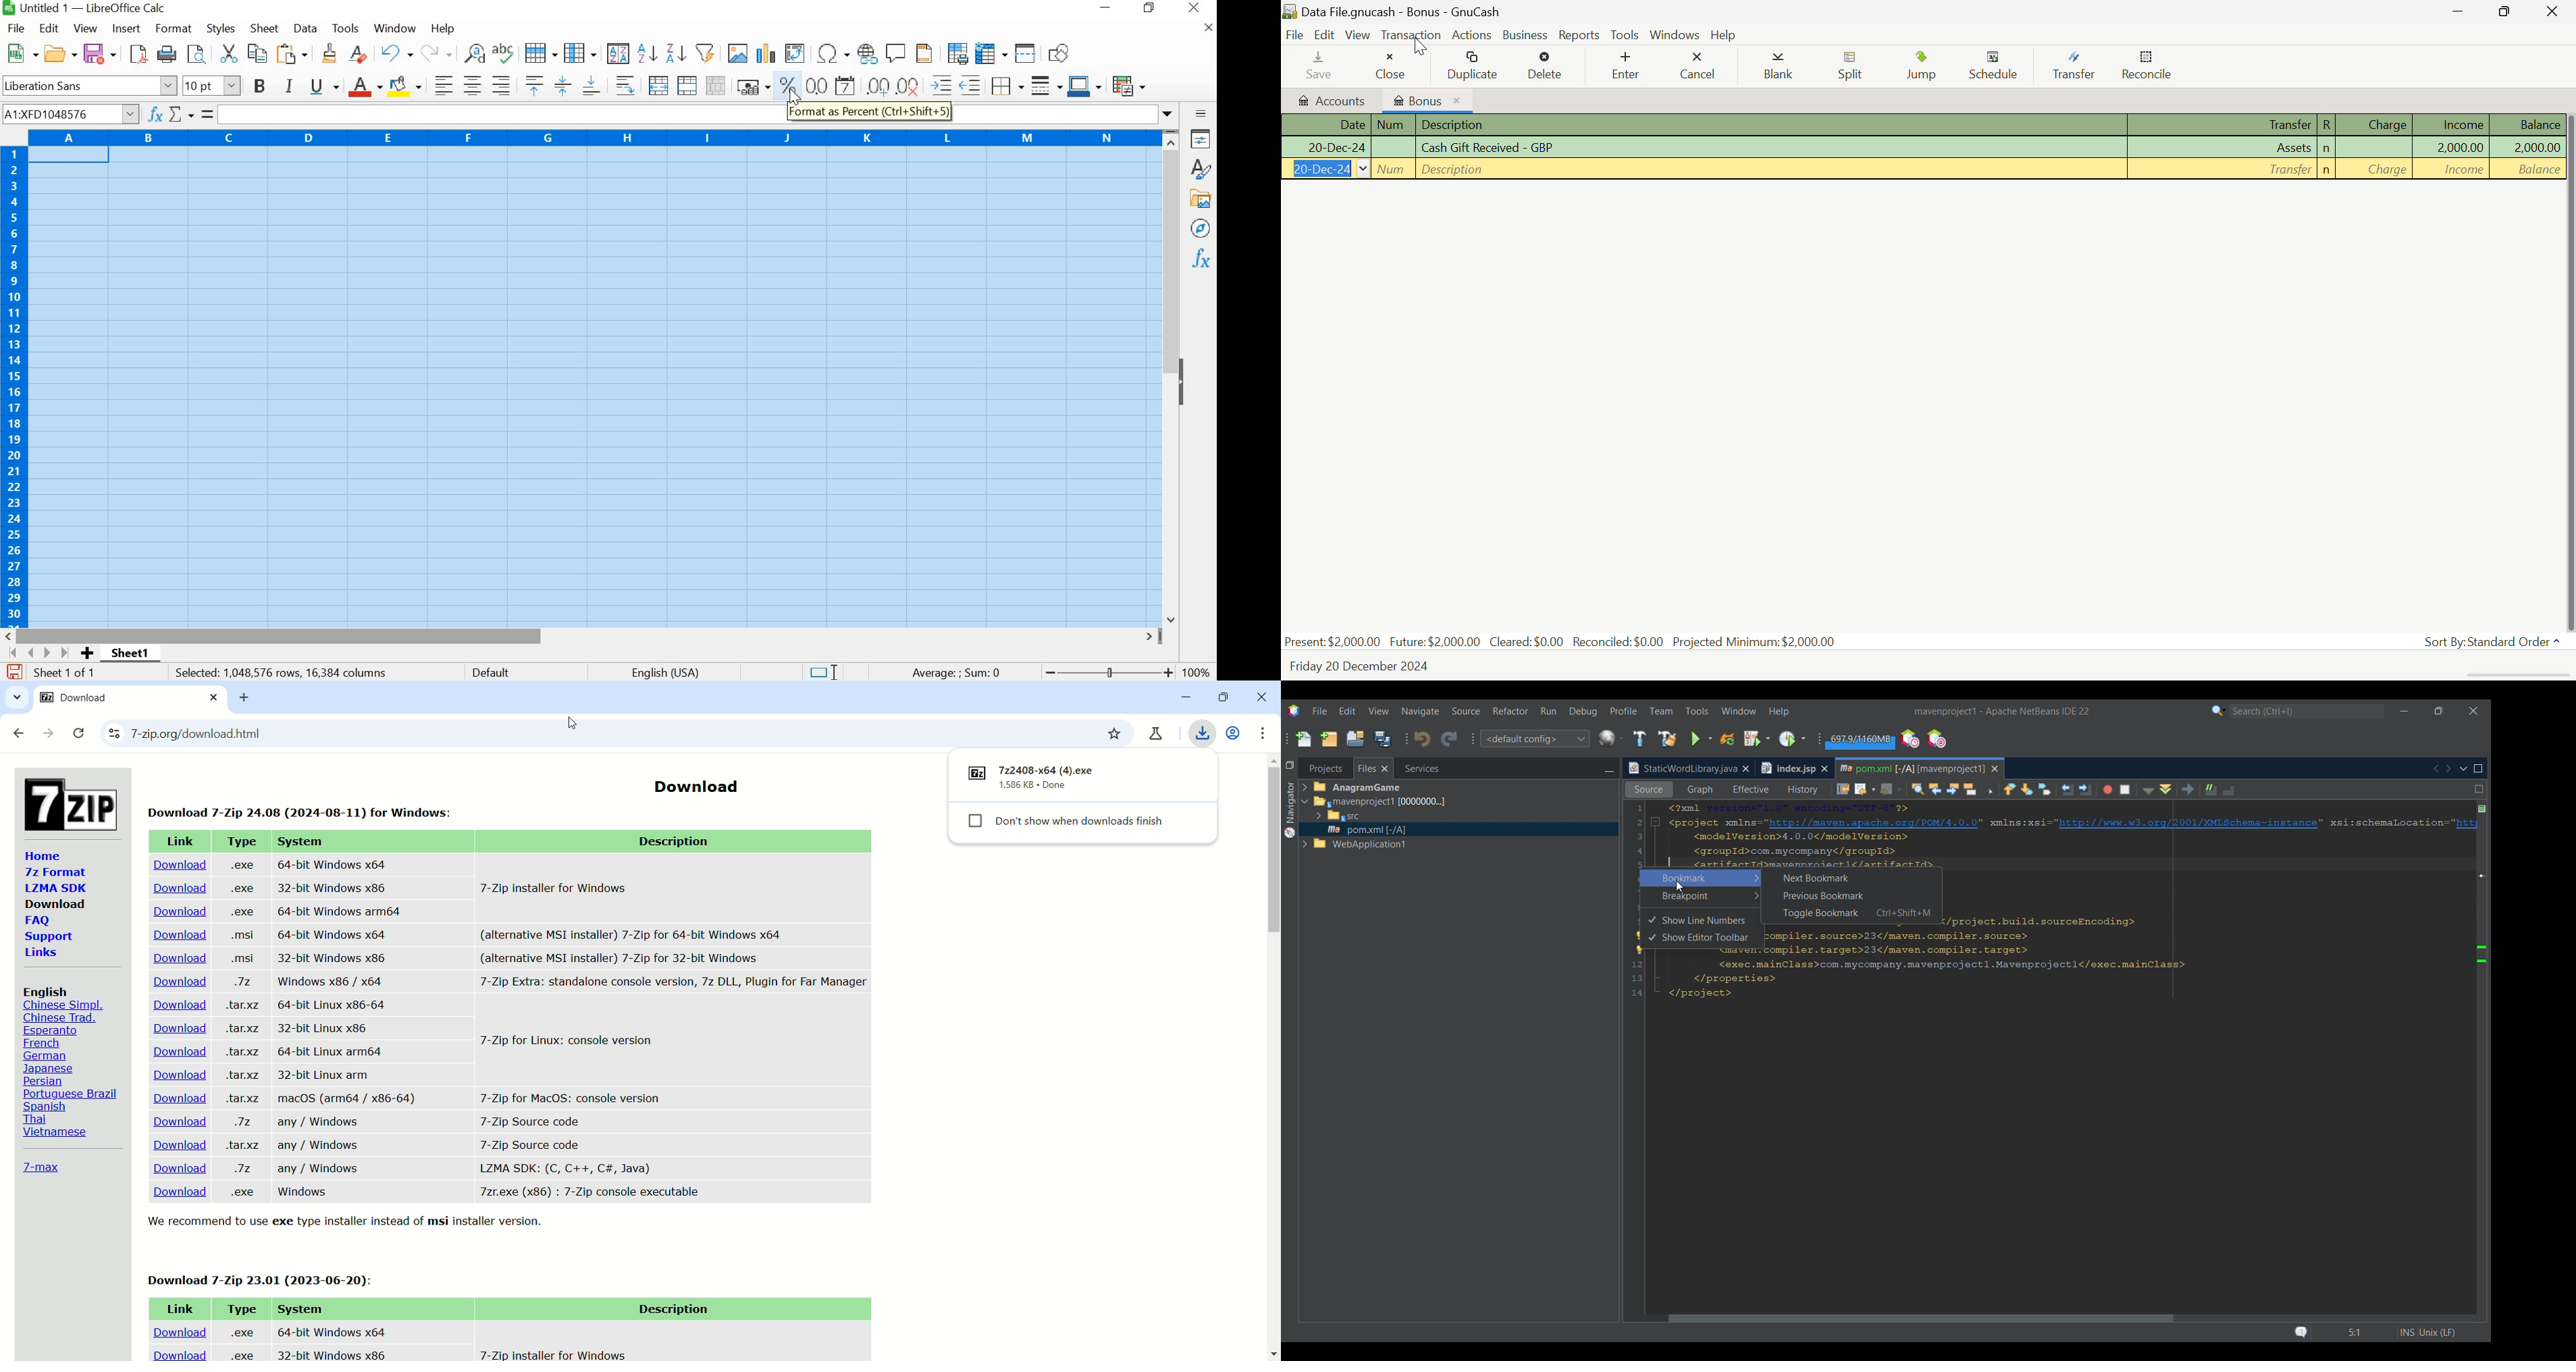  What do you see at coordinates (1172, 378) in the screenshot?
I see `SCROLLBAR` at bounding box center [1172, 378].